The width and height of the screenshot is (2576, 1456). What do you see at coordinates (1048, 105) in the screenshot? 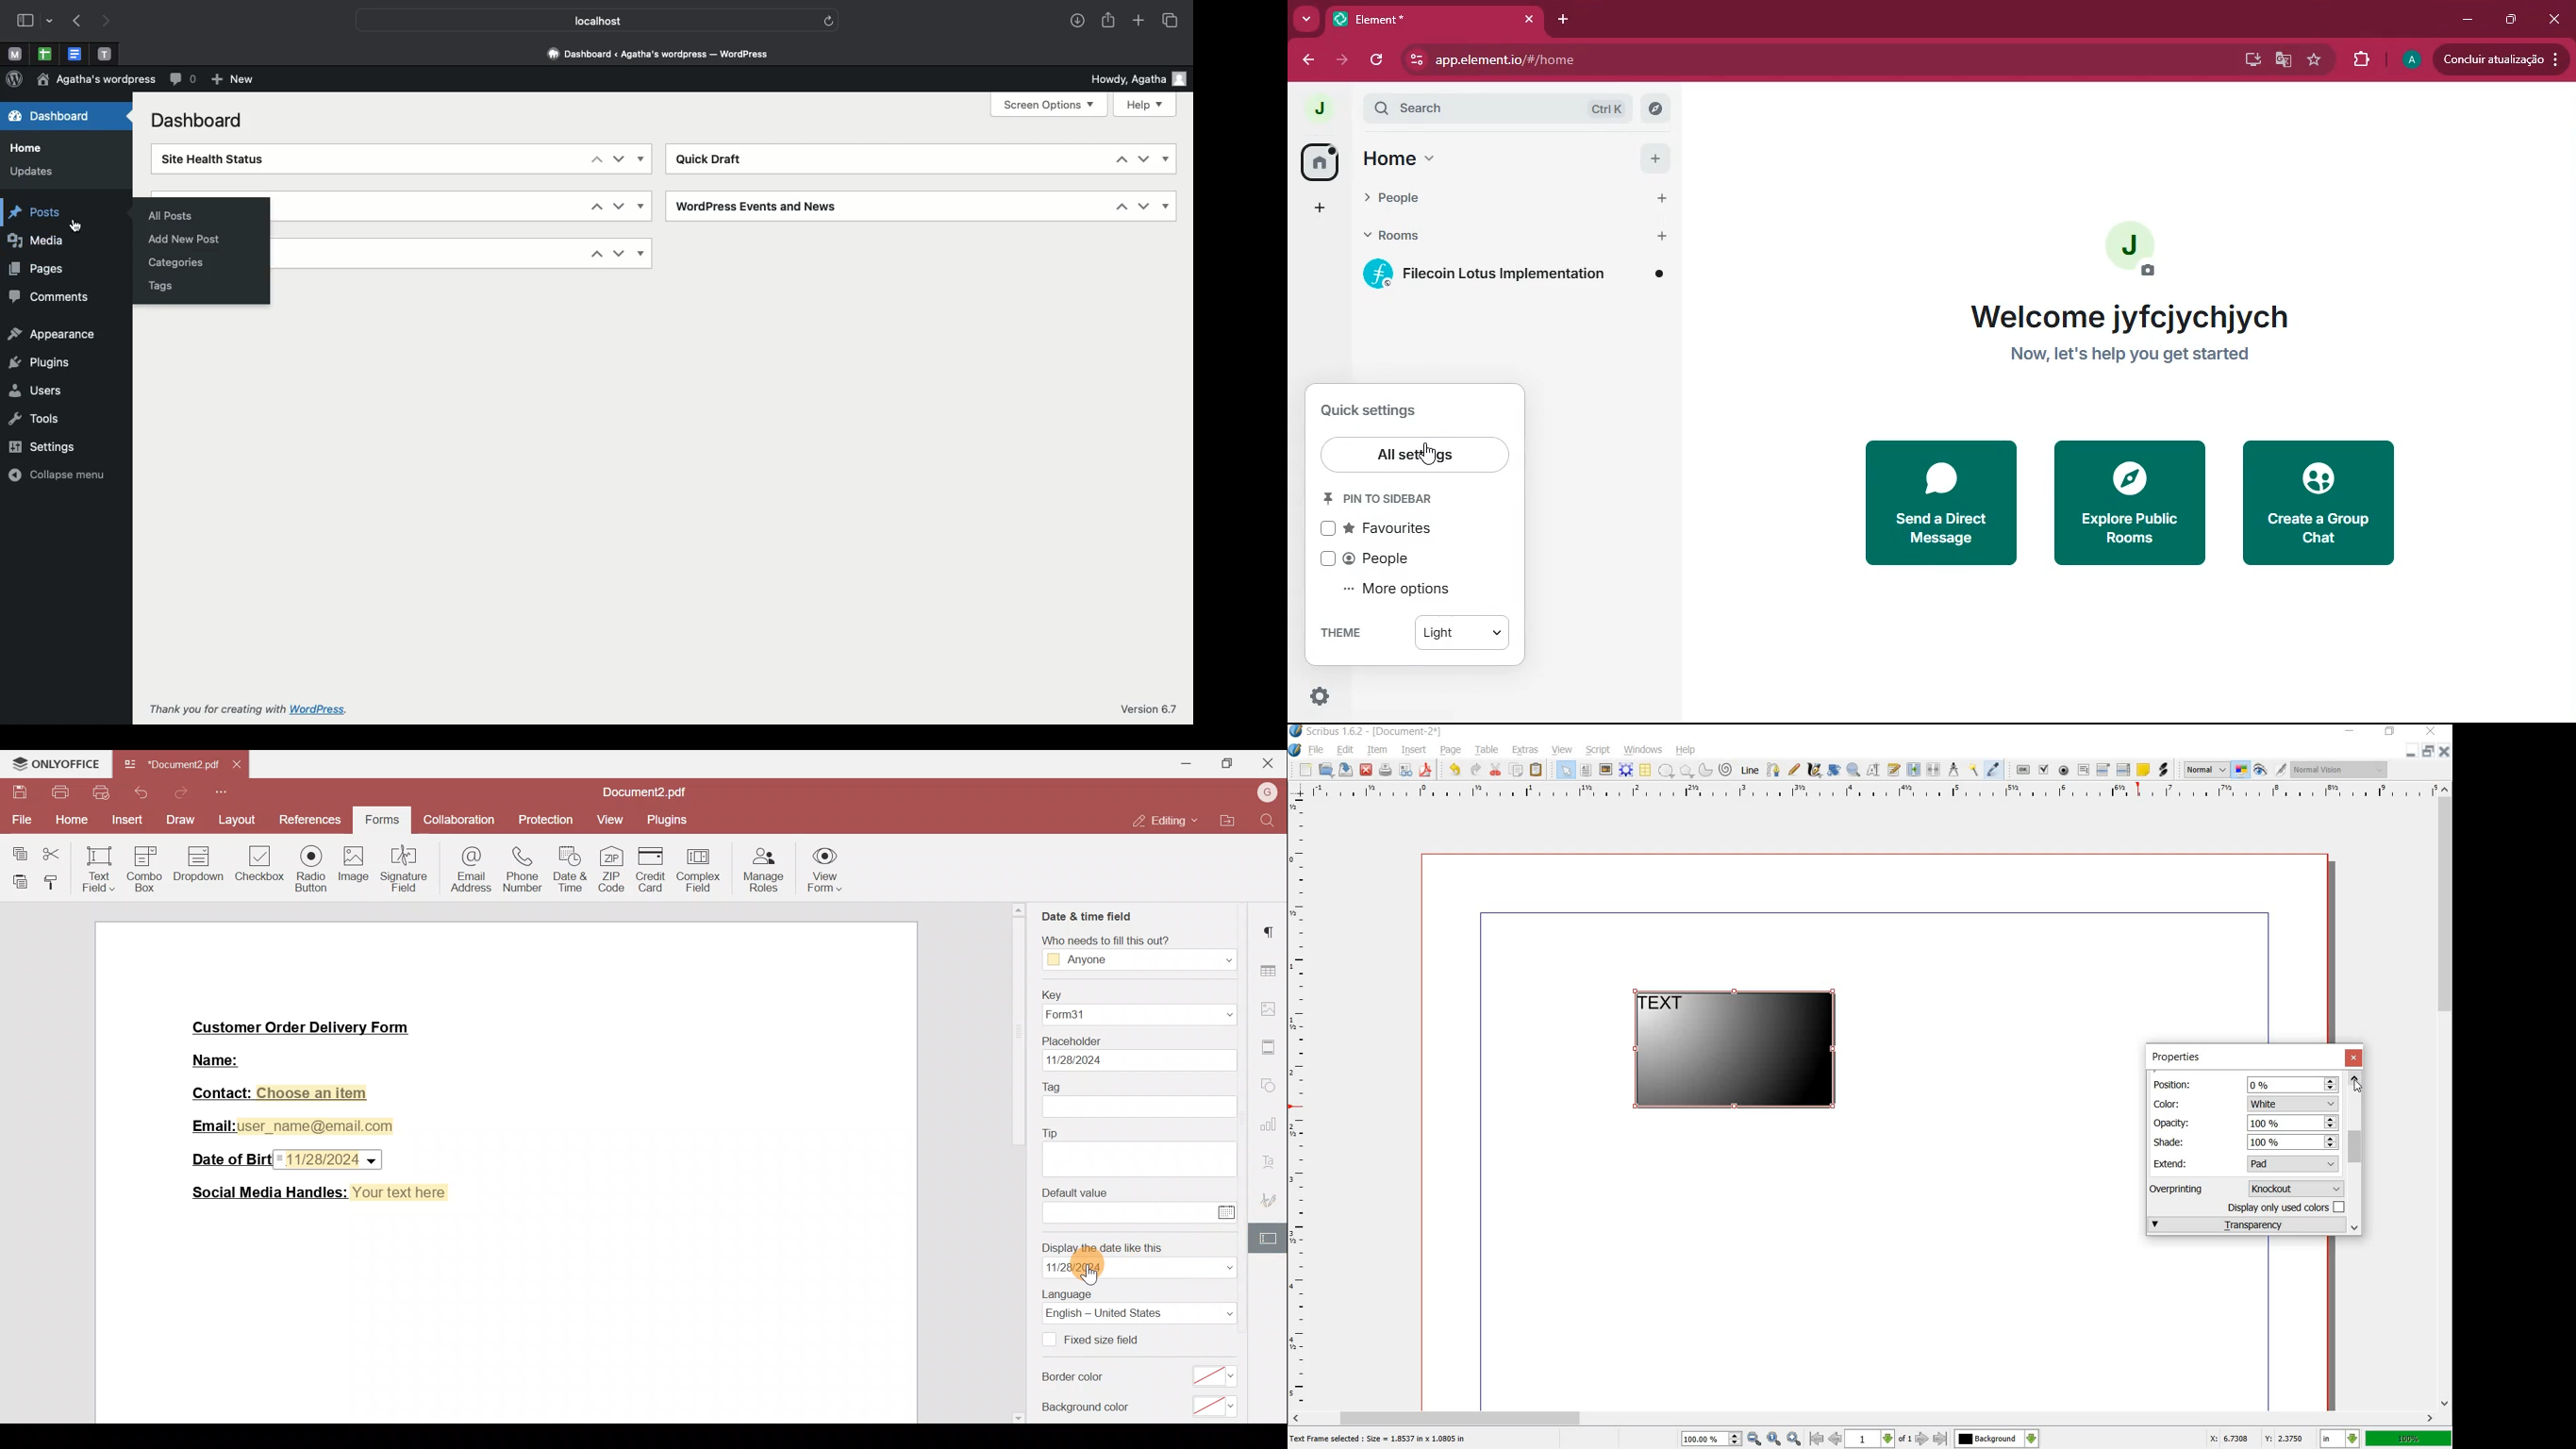
I see `Screen options` at bounding box center [1048, 105].